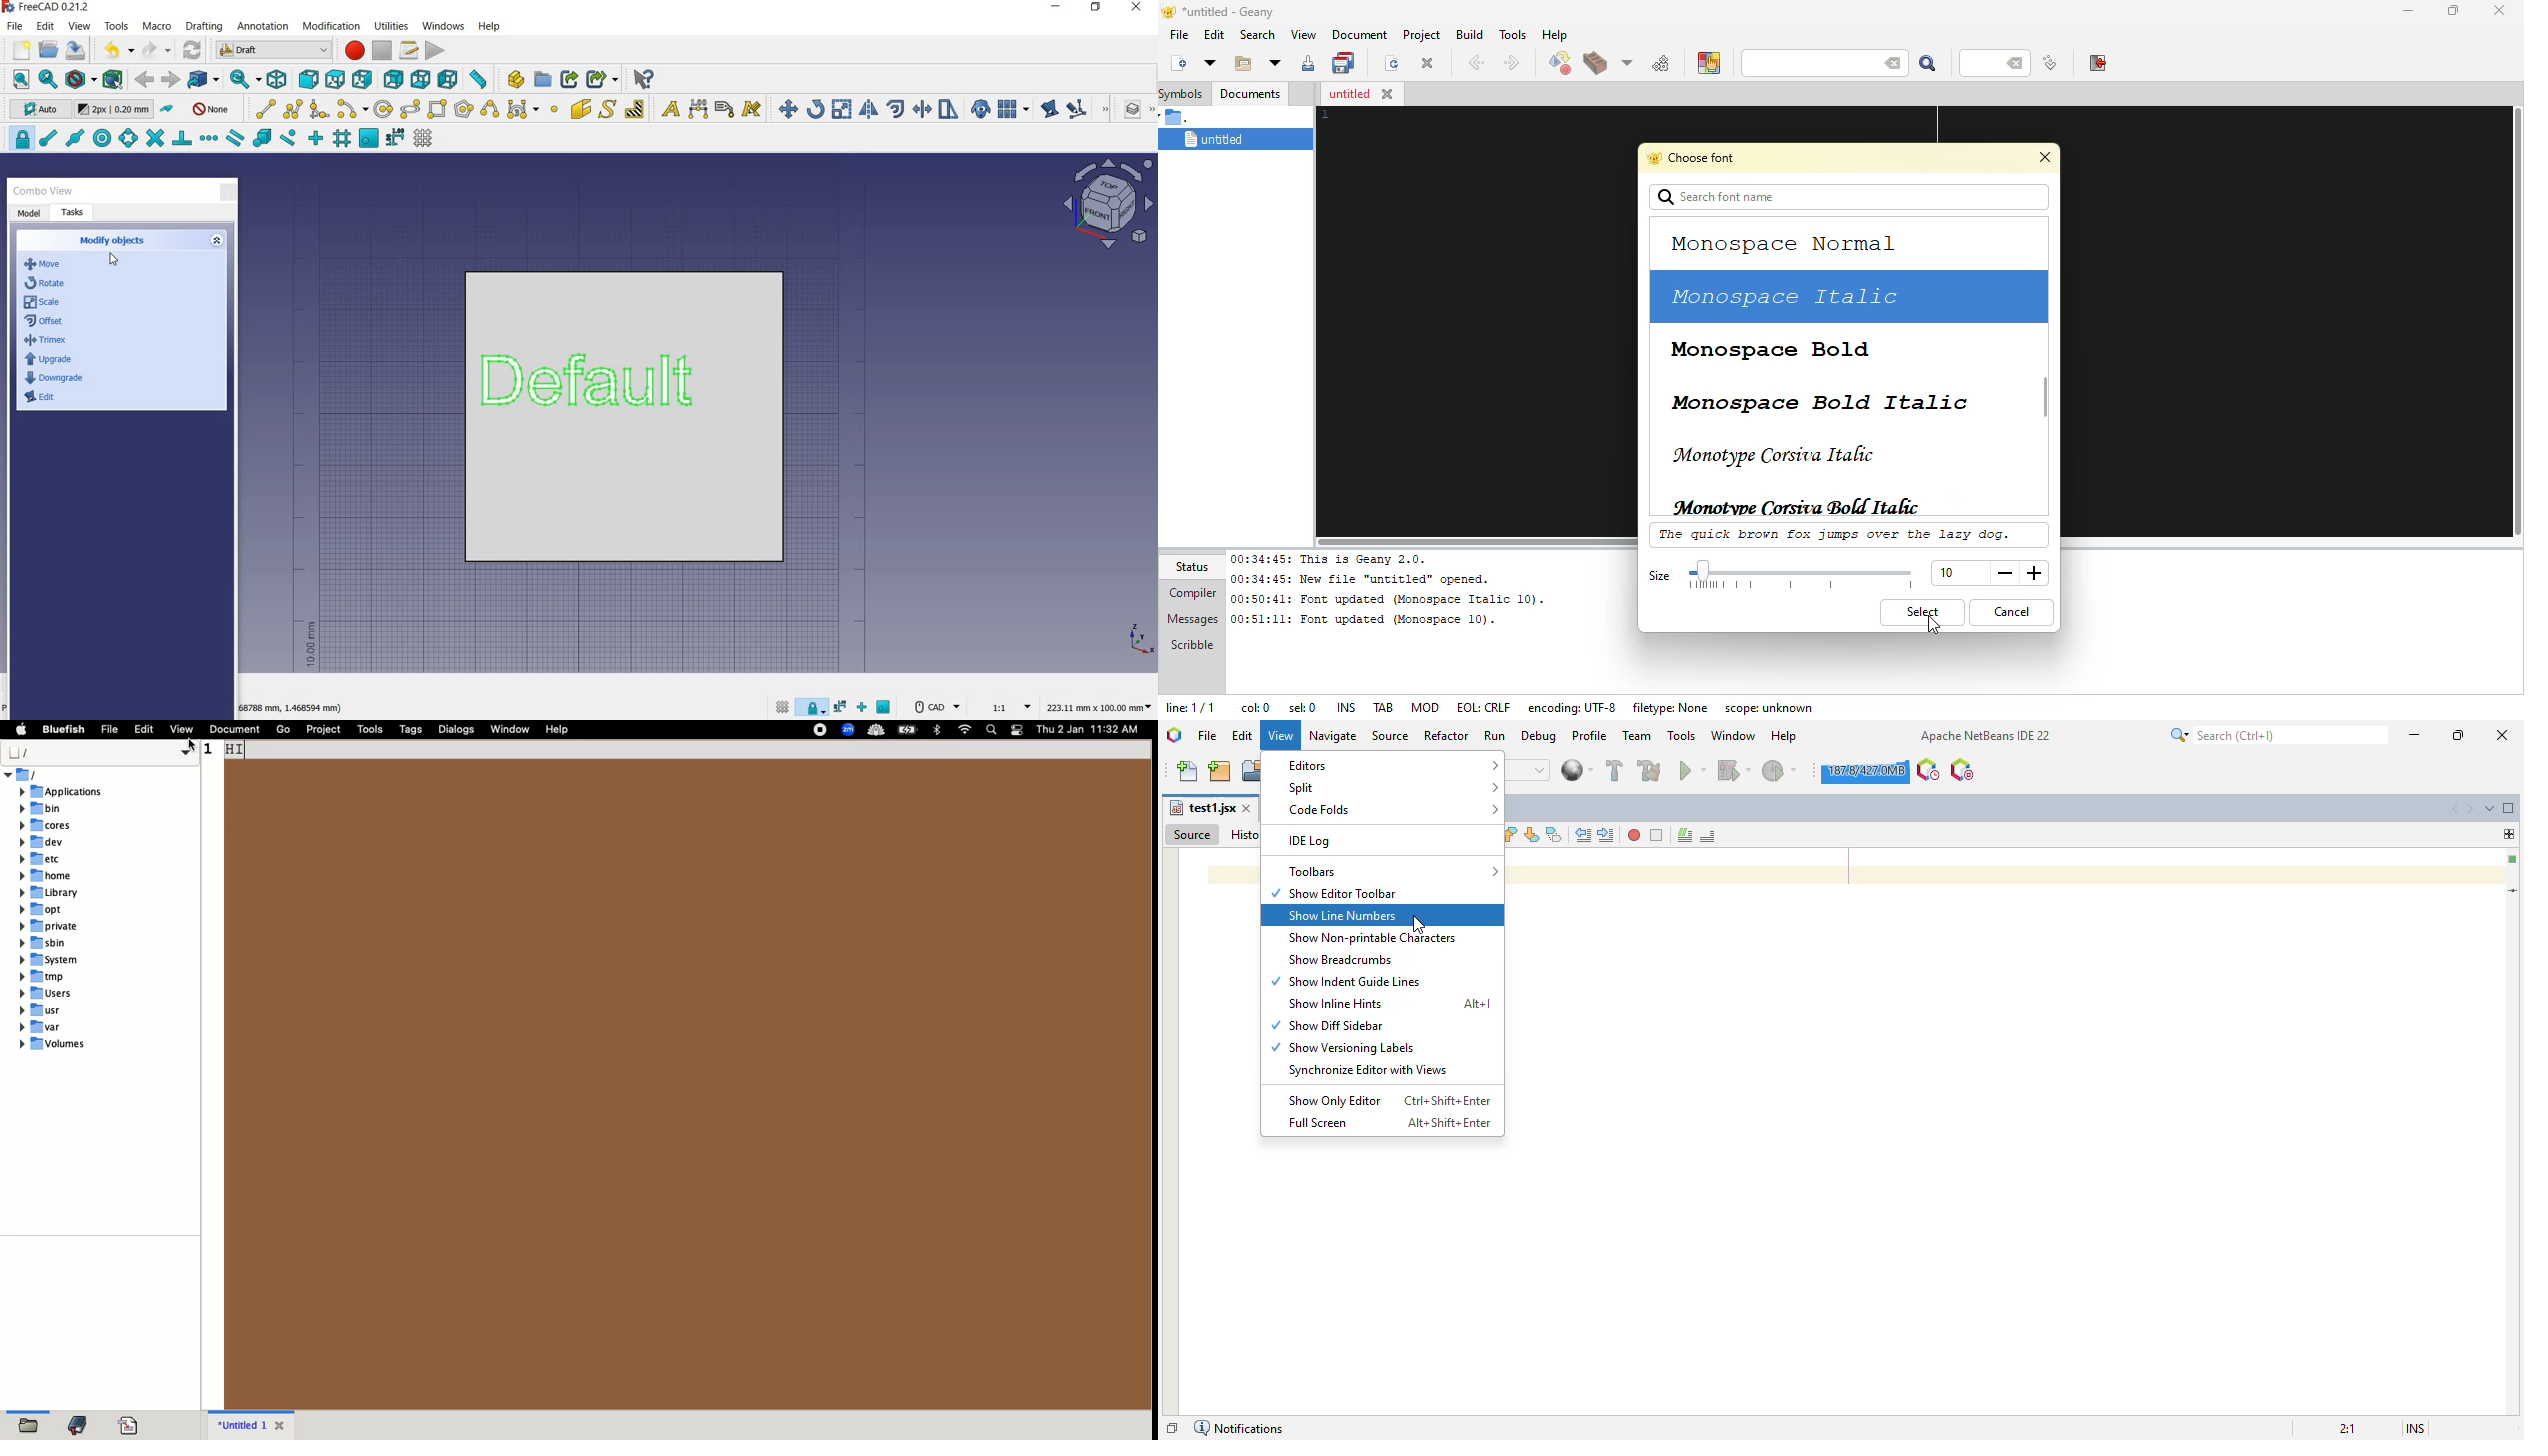  I want to click on manage layers, so click(1126, 110).